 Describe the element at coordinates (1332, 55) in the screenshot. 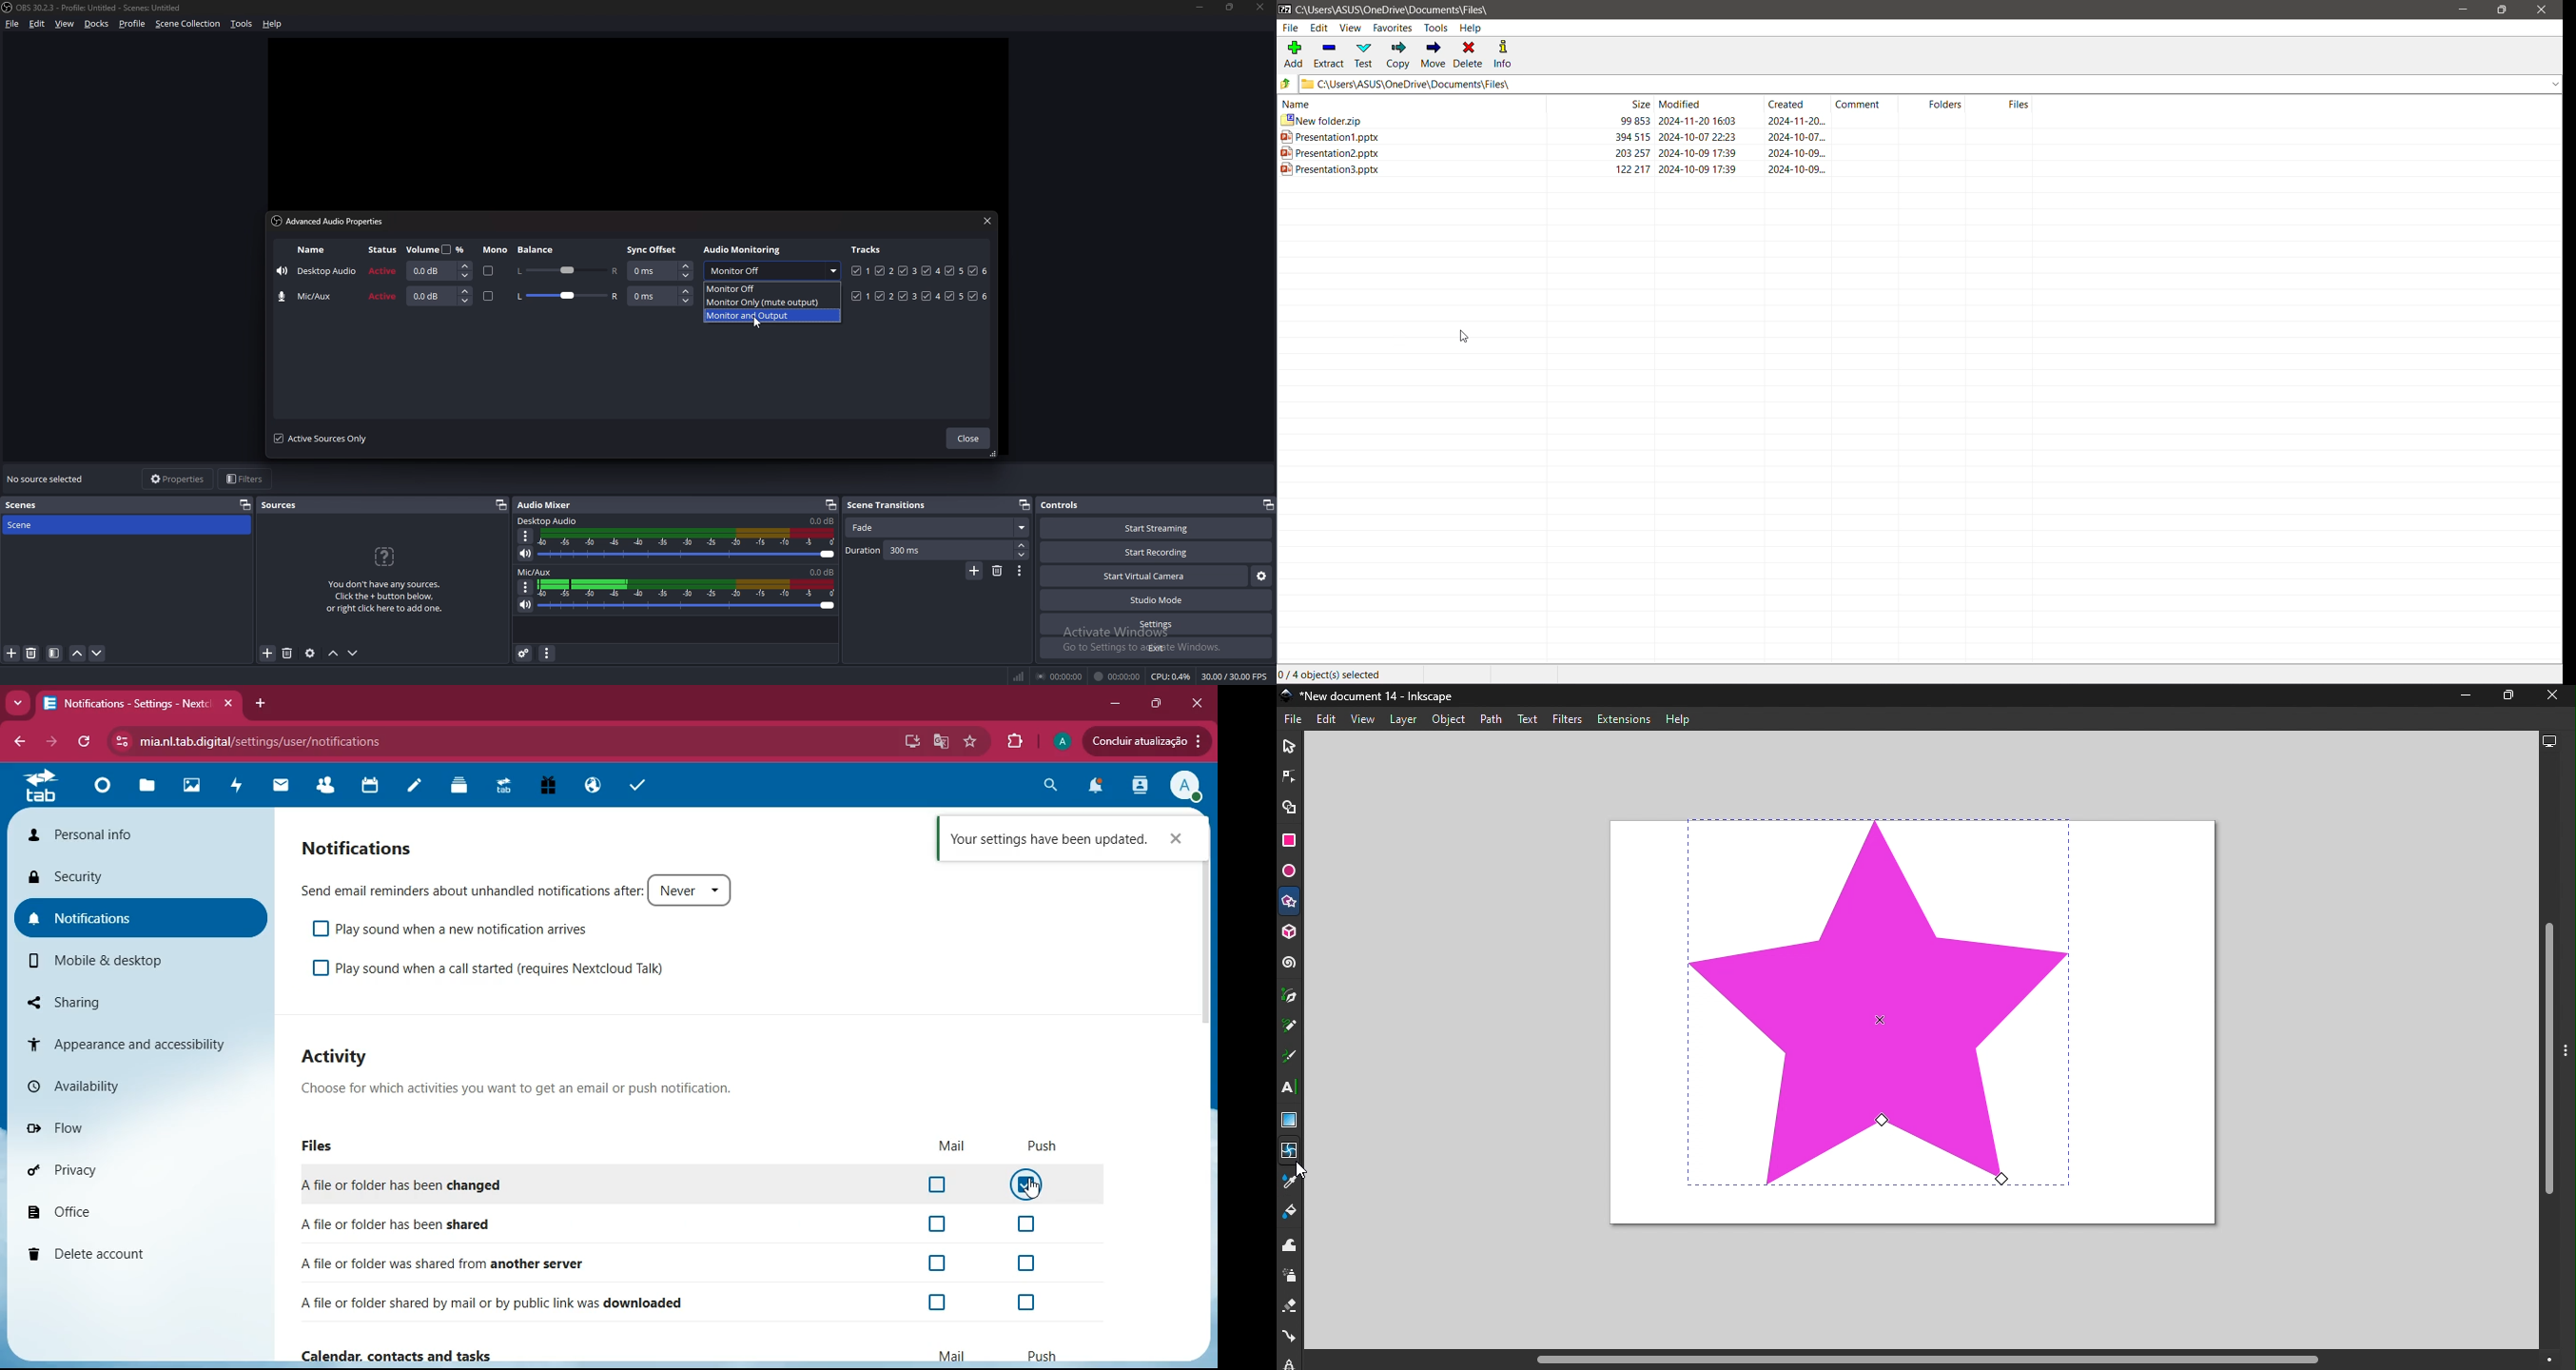

I see `Extract` at that location.